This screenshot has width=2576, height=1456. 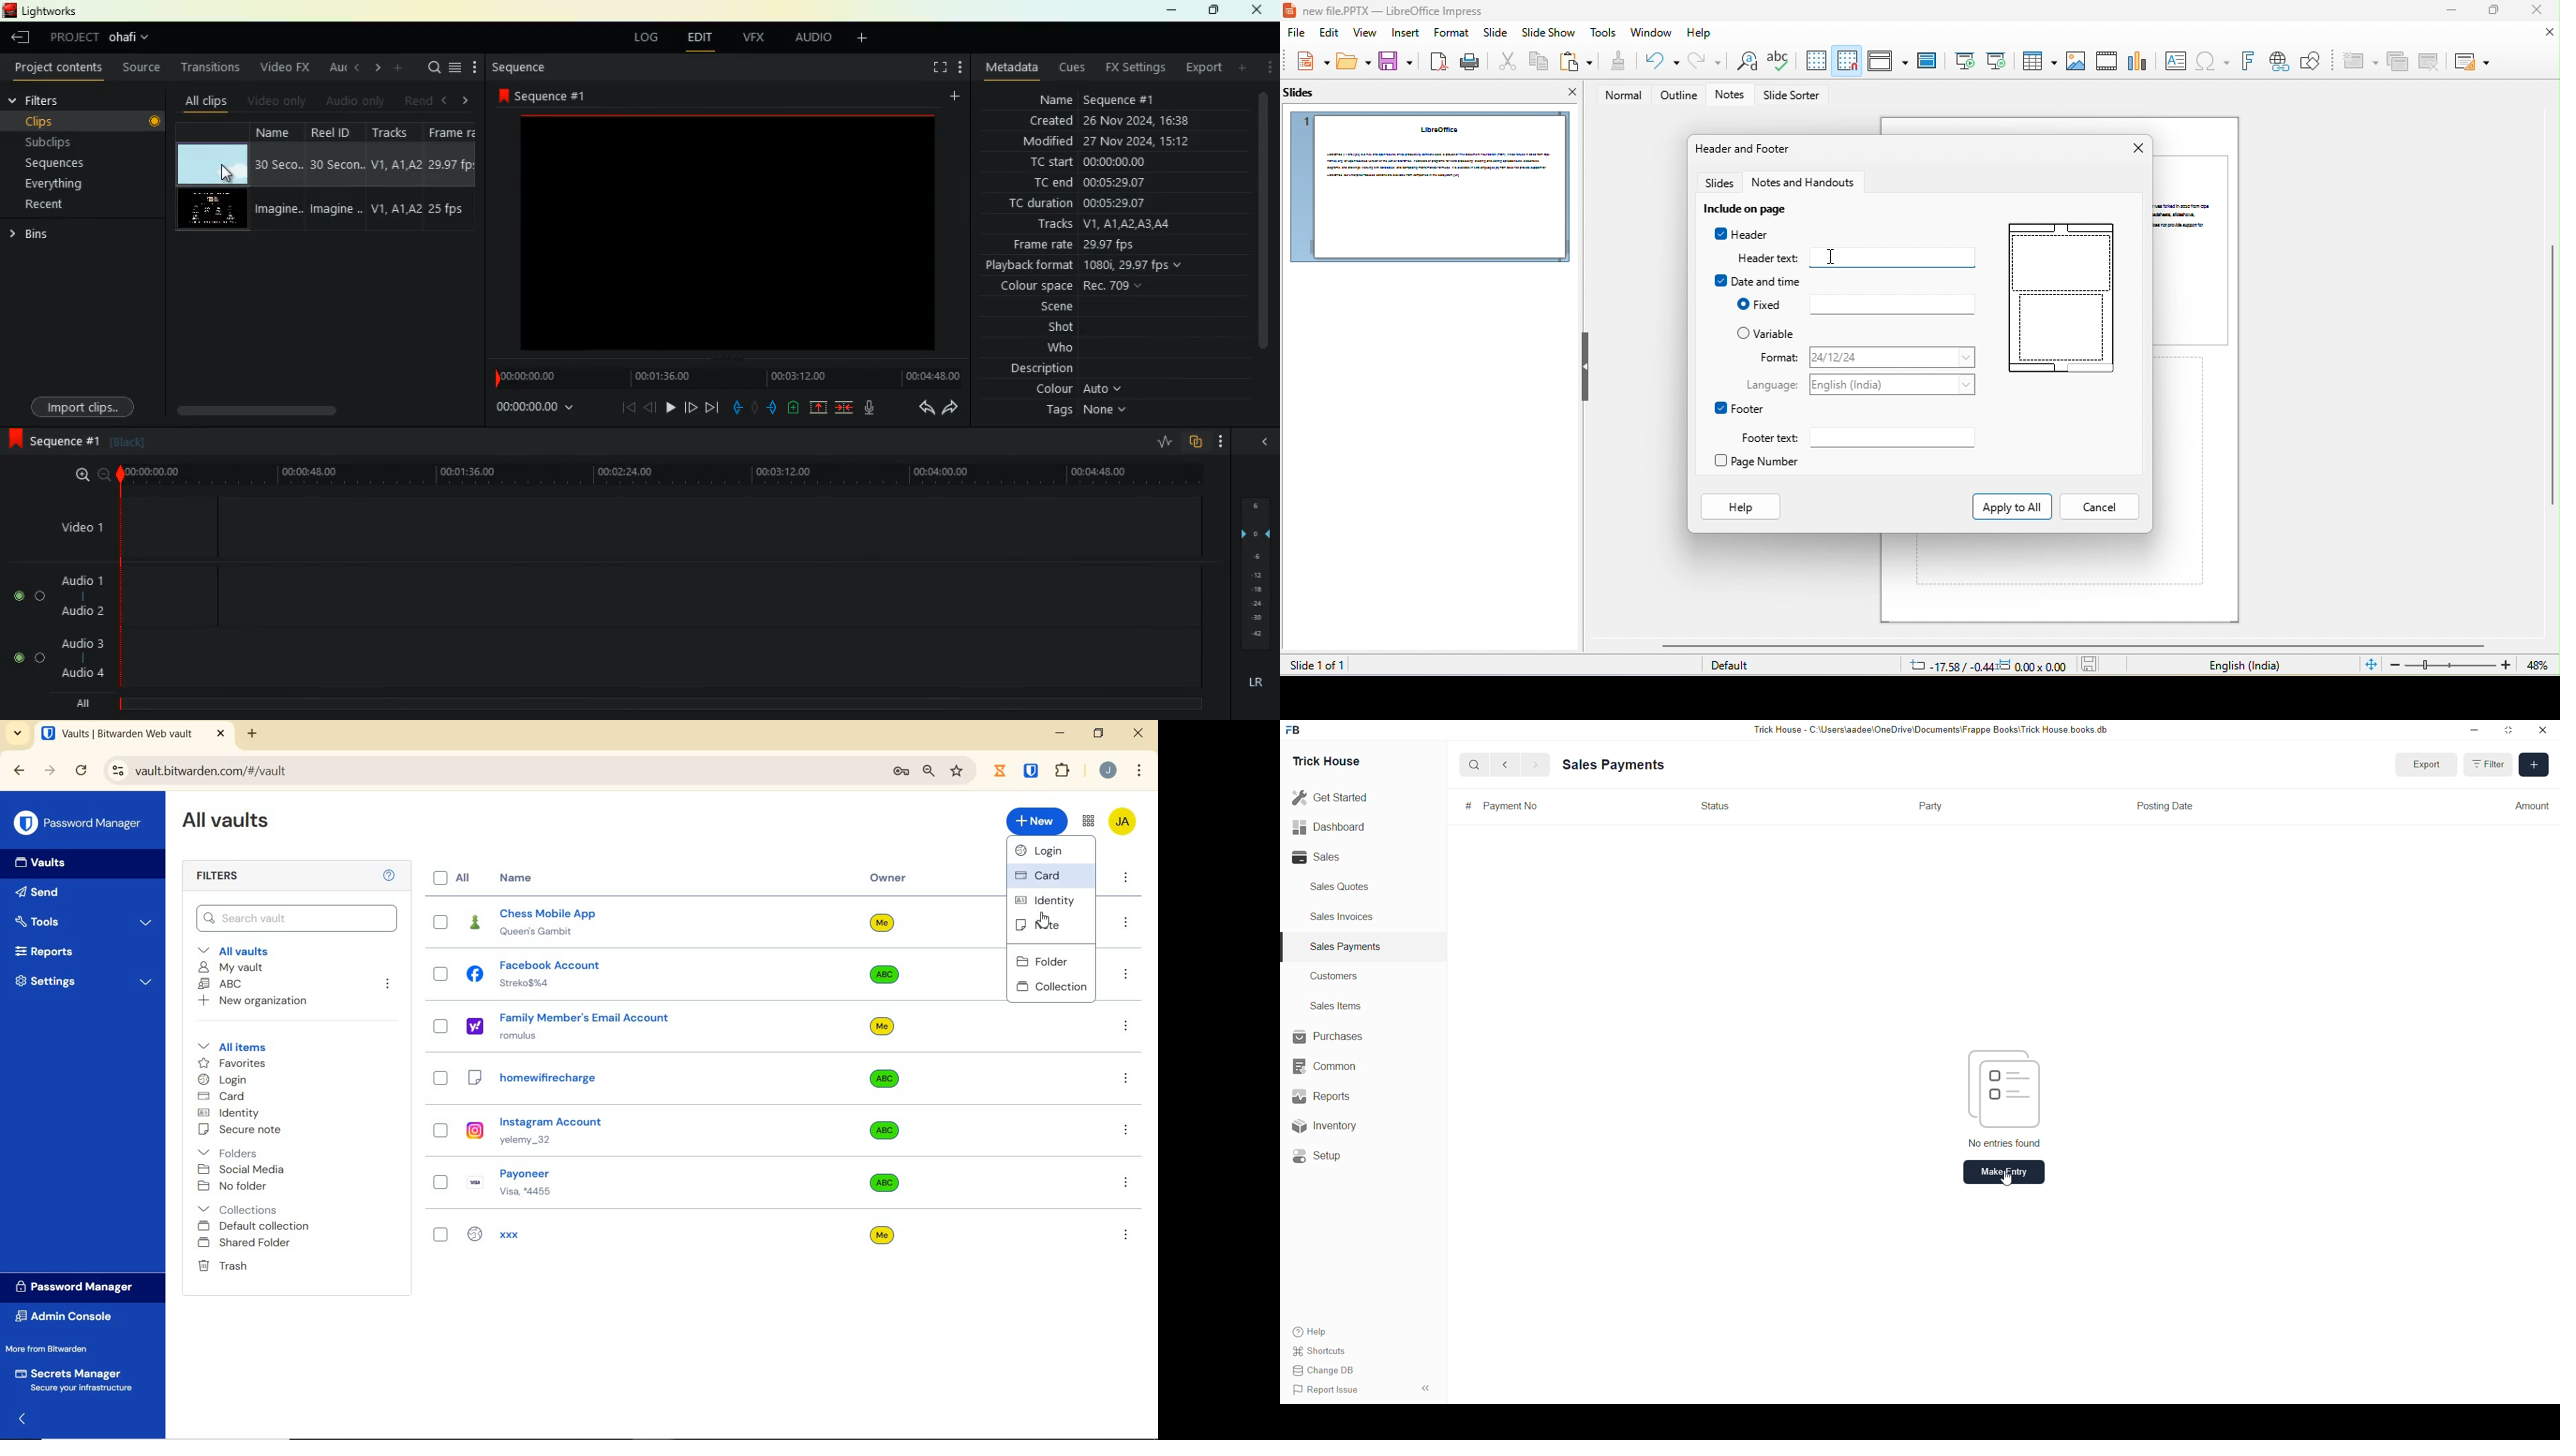 I want to click on bins, so click(x=41, y=235).